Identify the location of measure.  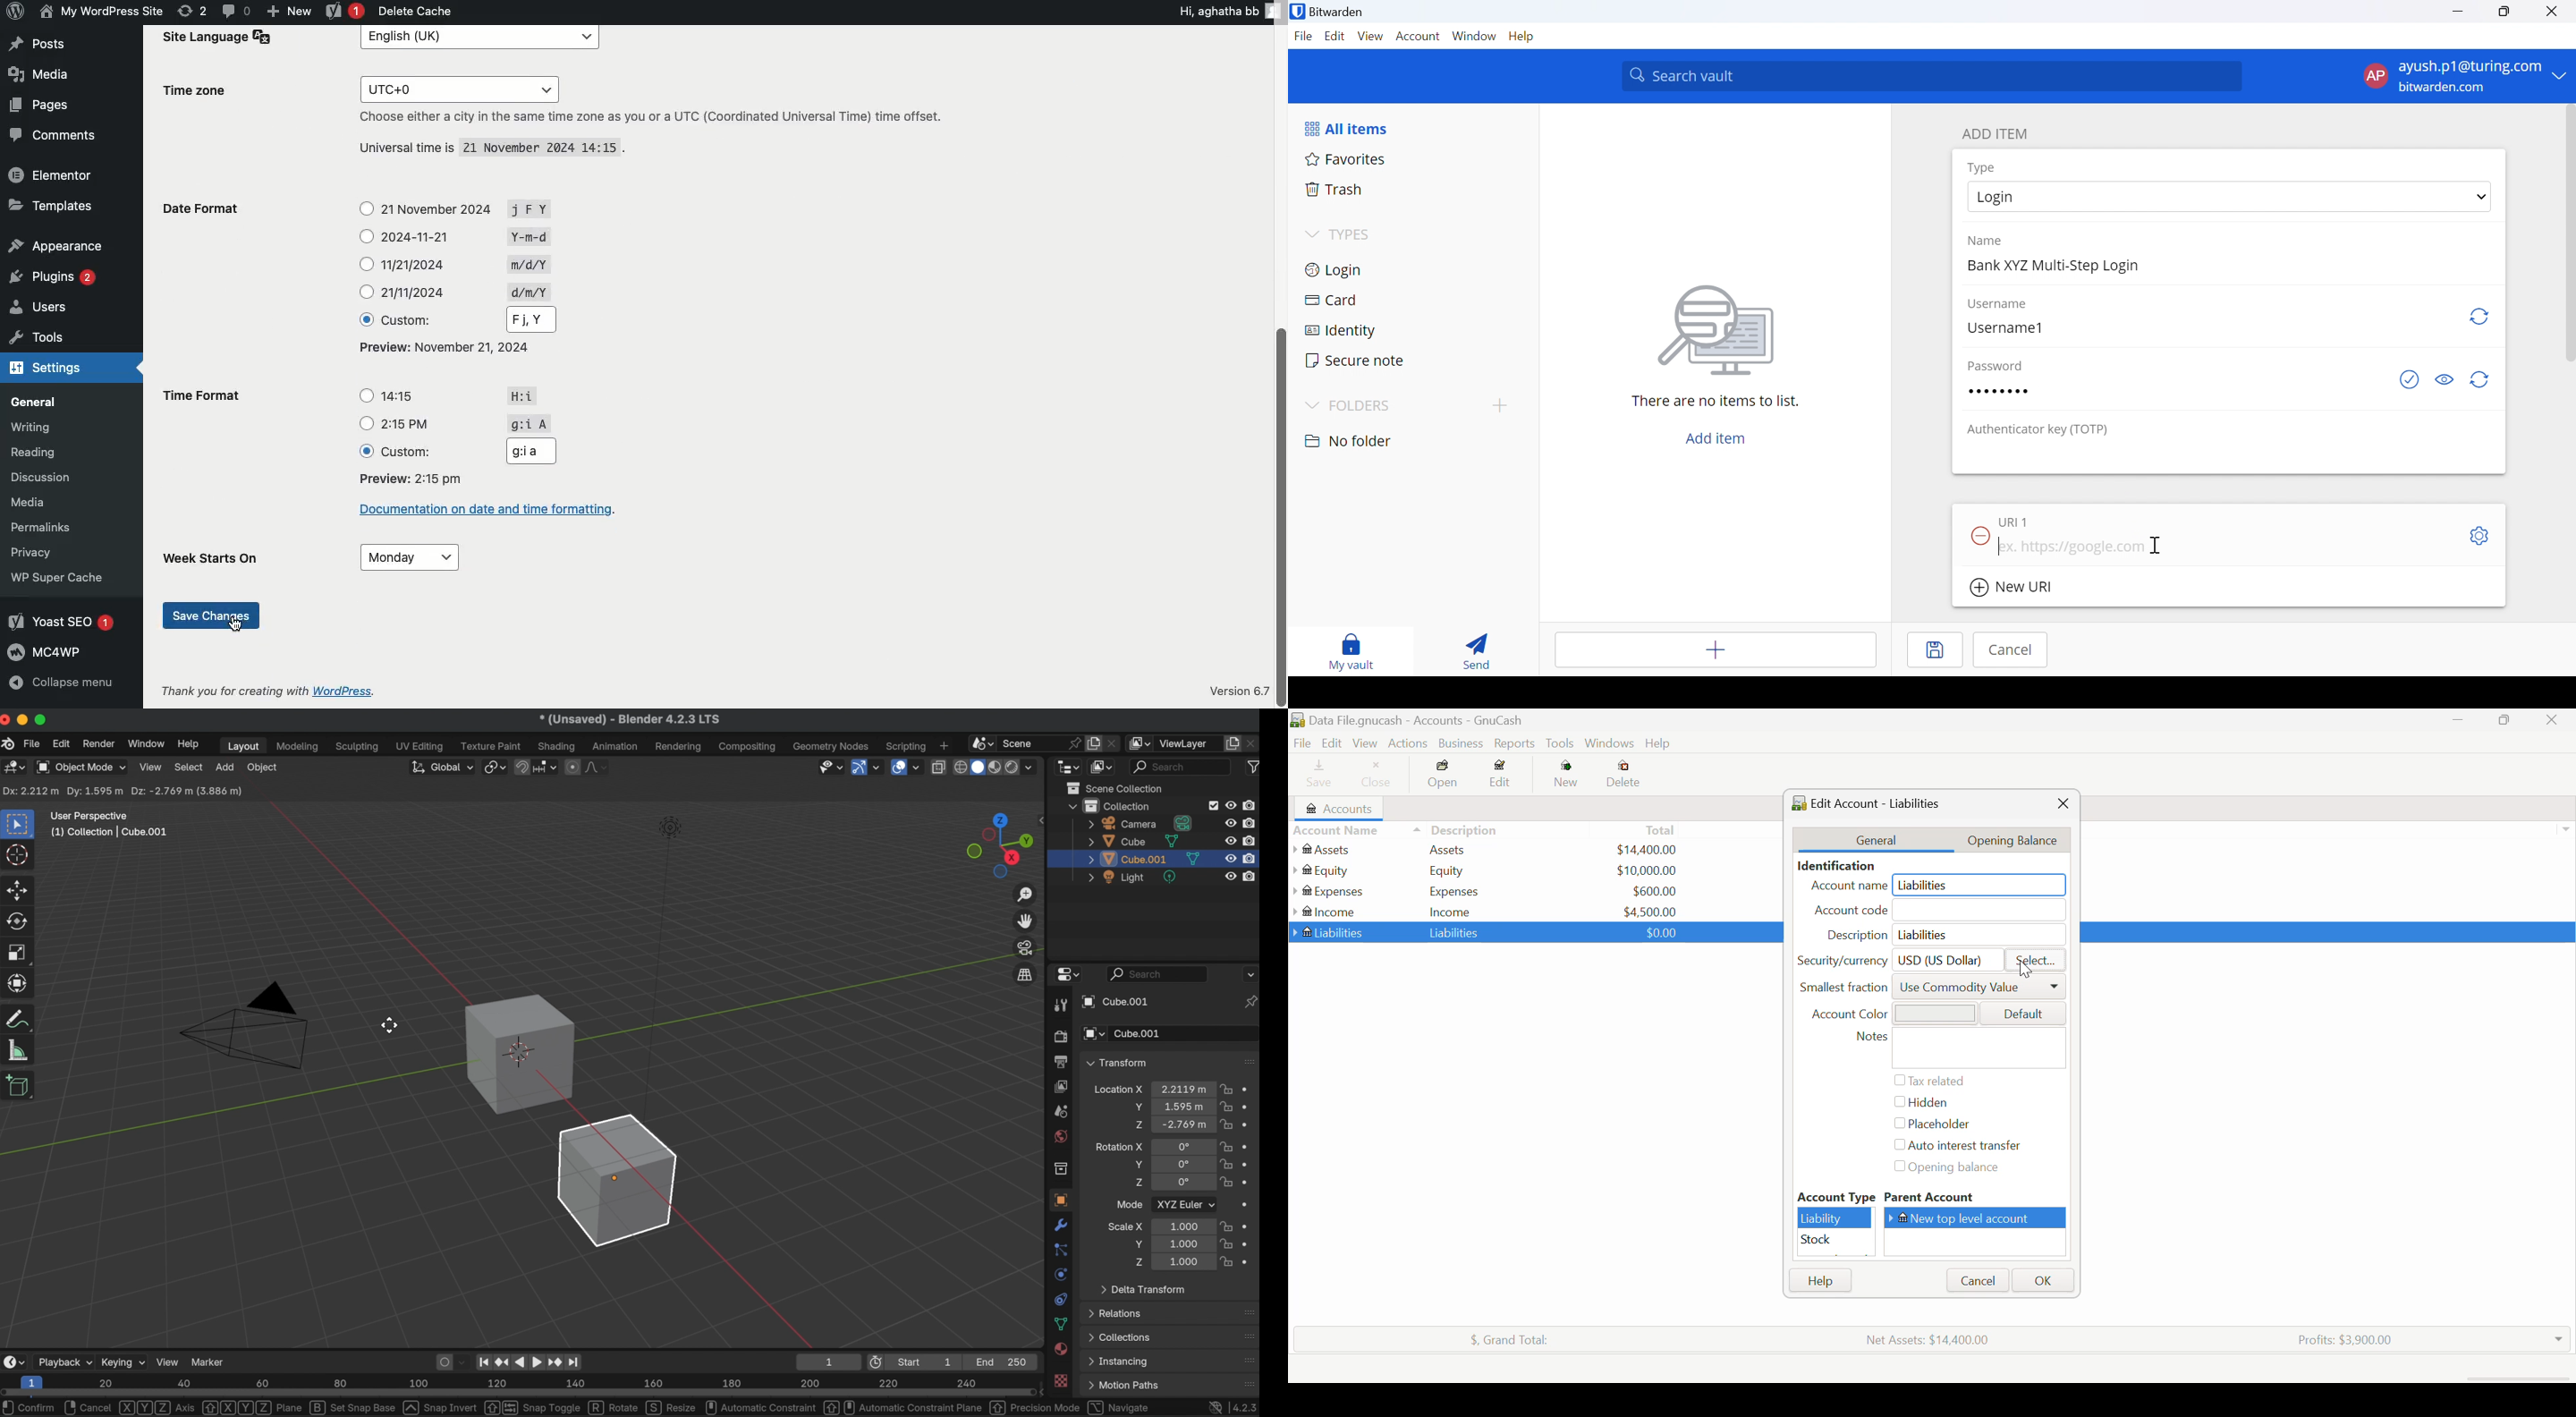
(18, 1049).